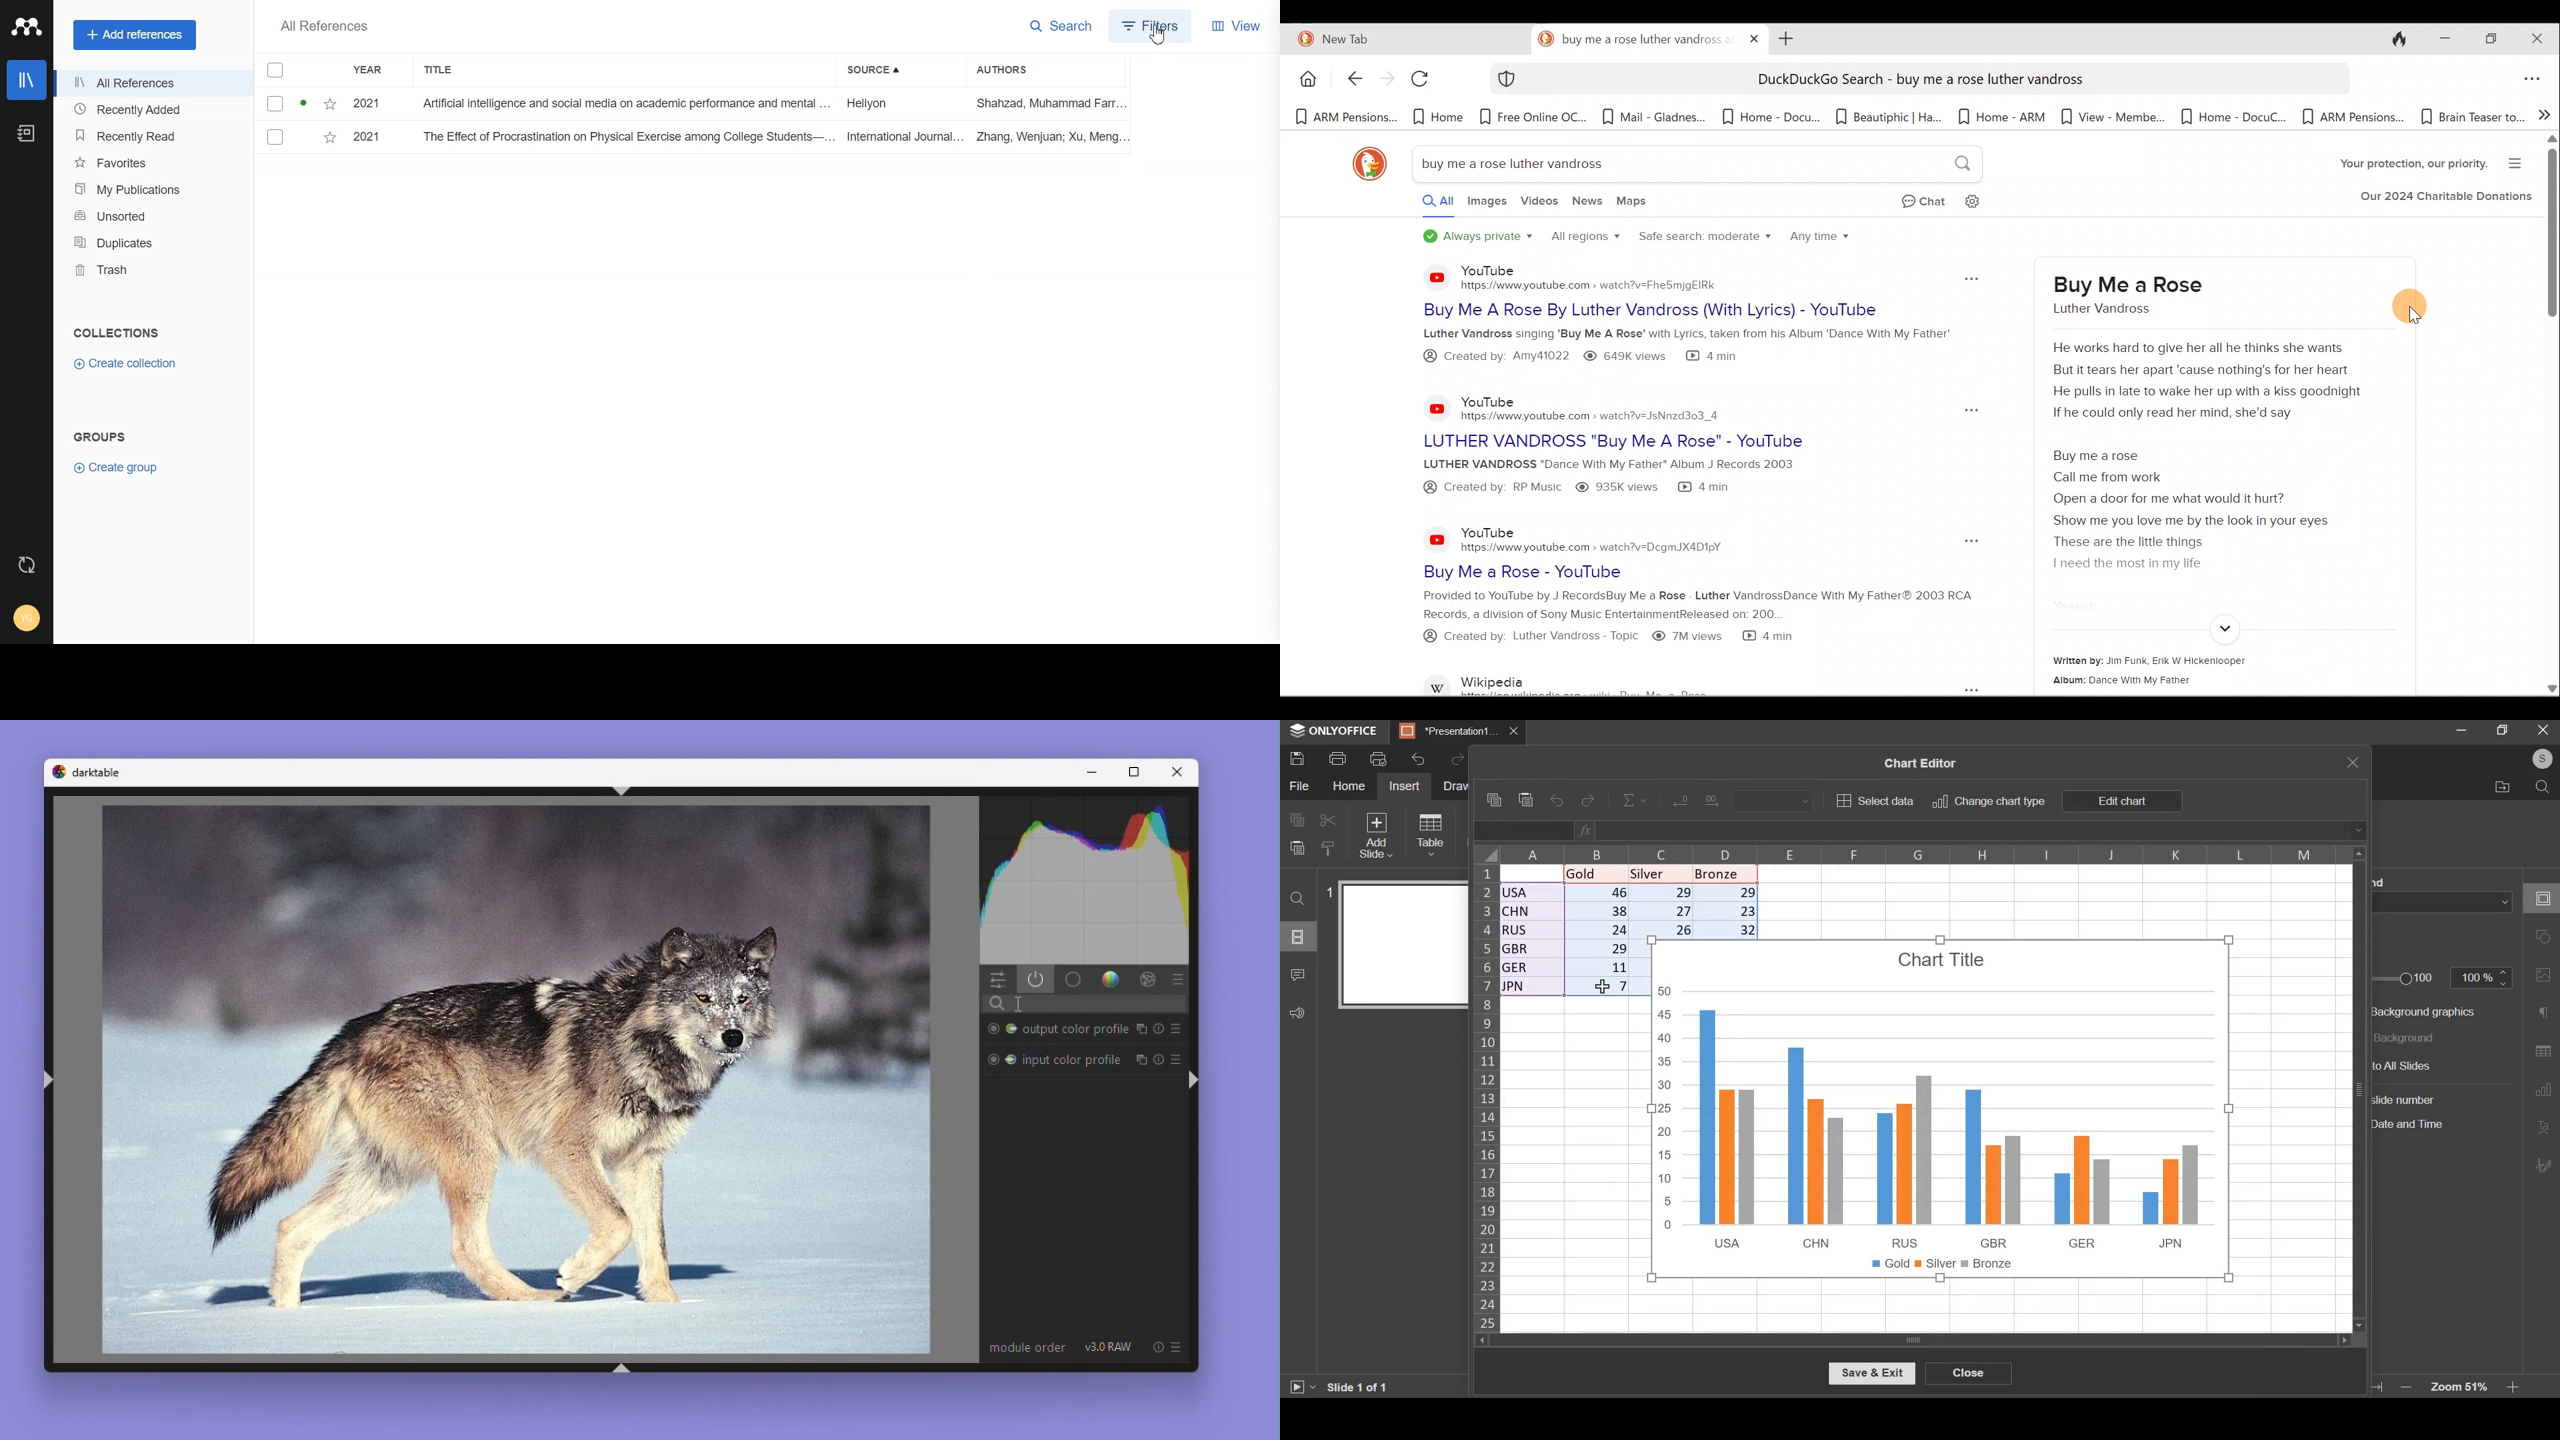 The height and width of the screenshot is (1456, 2576). What do you see at coordinates (1524, 832) in the screenshot?
I see `cell name` at bounding box center [1524, 832].